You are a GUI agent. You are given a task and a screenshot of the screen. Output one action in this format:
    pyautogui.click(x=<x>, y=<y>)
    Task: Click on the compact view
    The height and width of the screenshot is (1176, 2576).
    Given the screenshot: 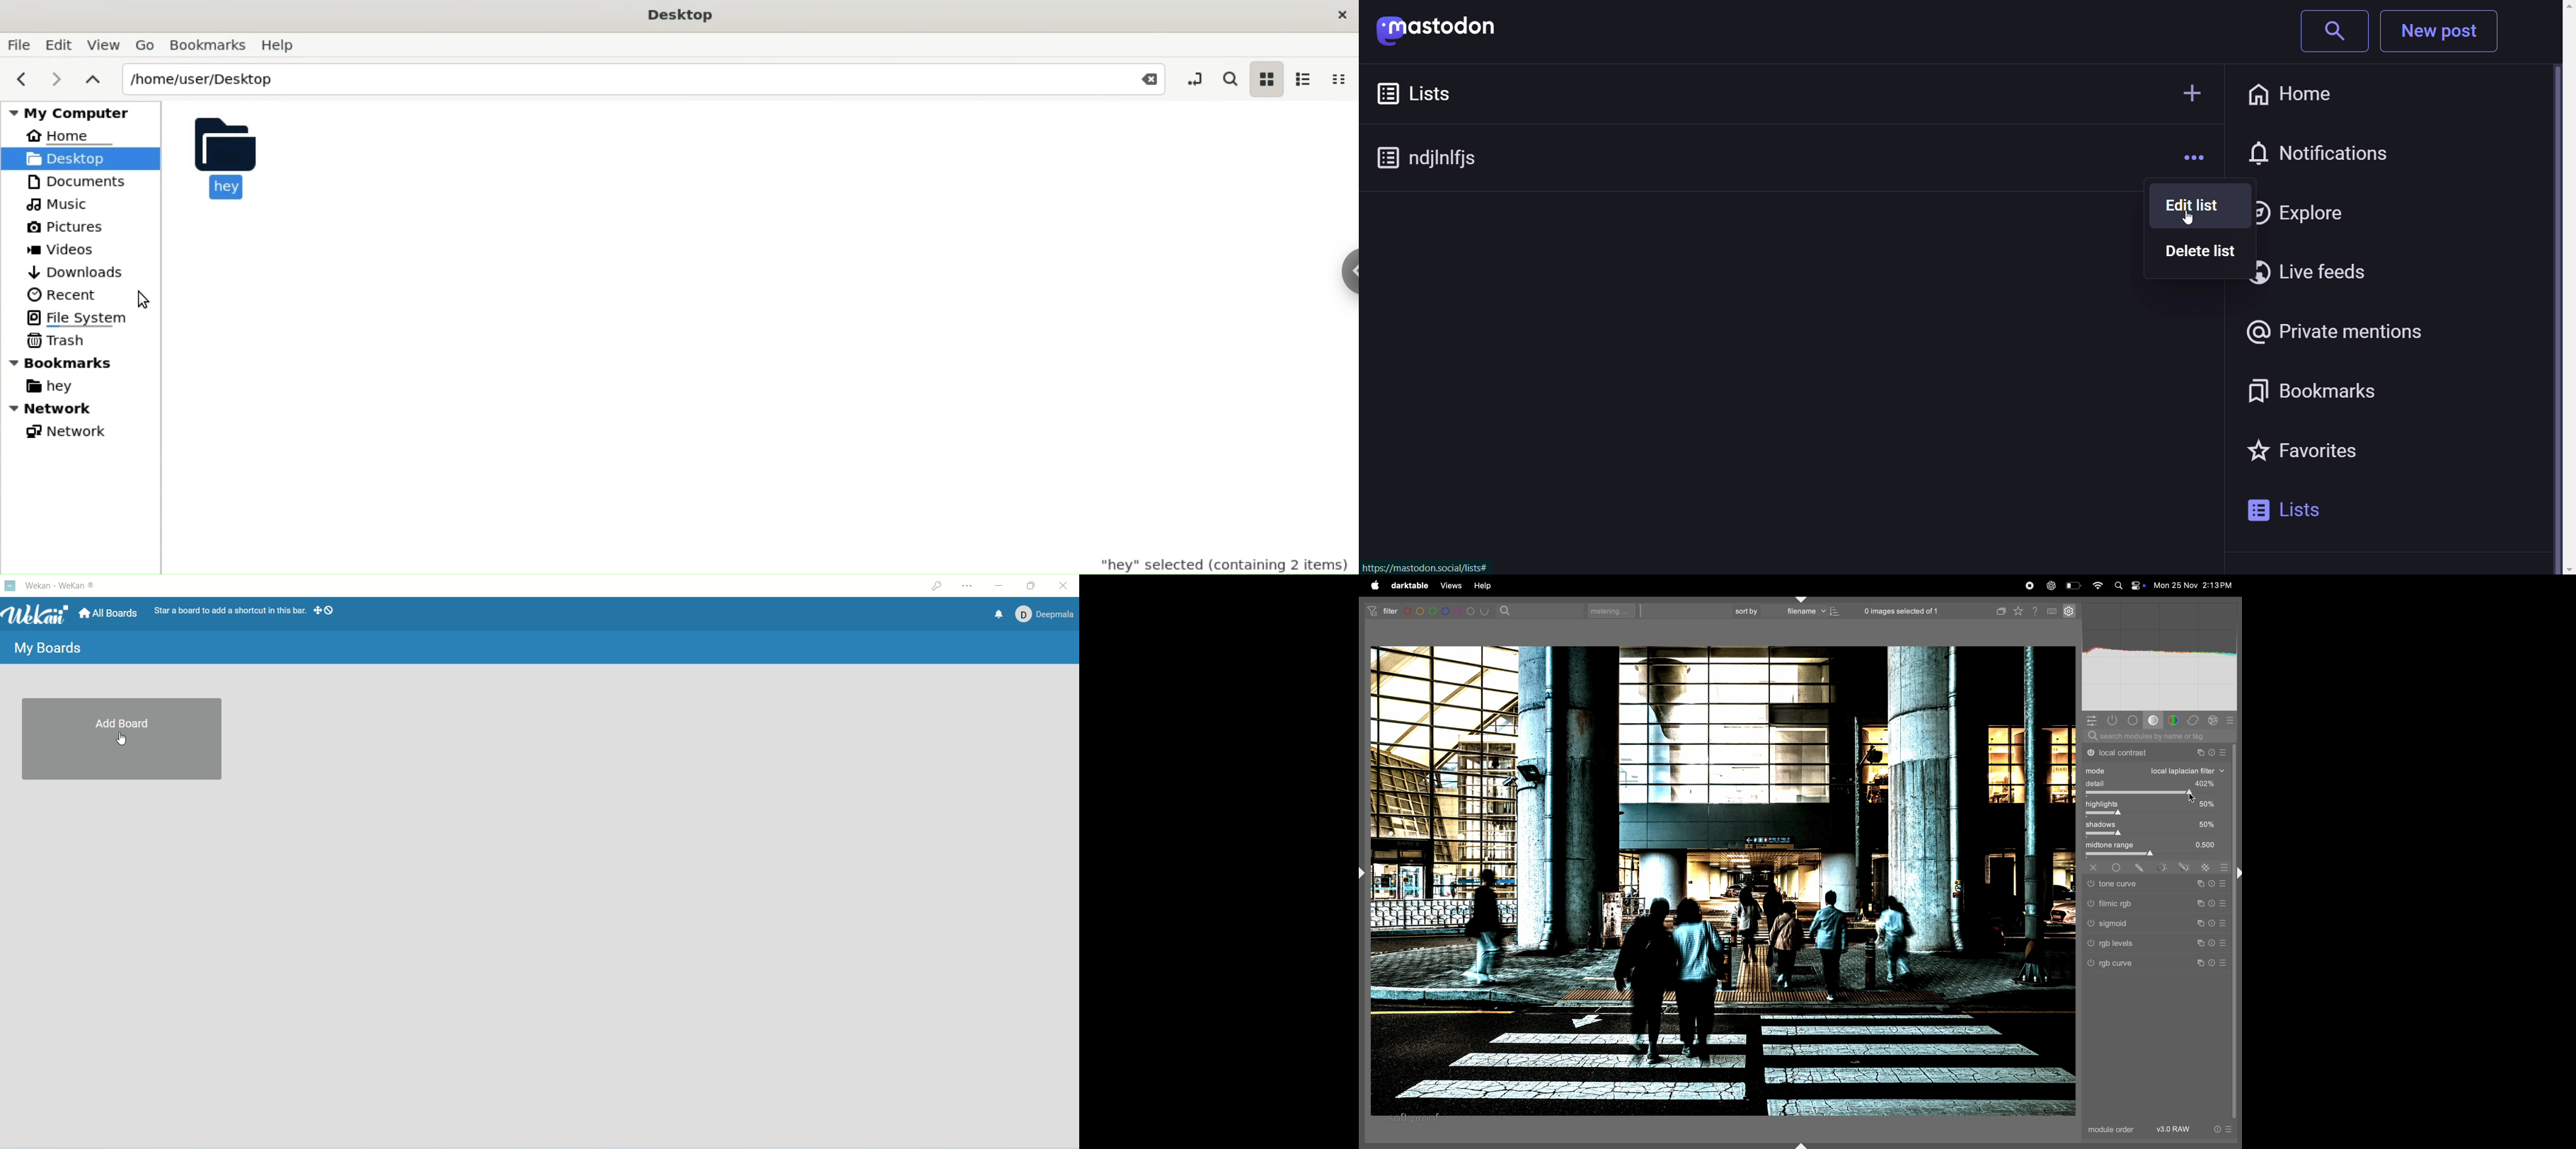 What is the action you would take?
    pyautogui.click(x=1342, y=78)
    